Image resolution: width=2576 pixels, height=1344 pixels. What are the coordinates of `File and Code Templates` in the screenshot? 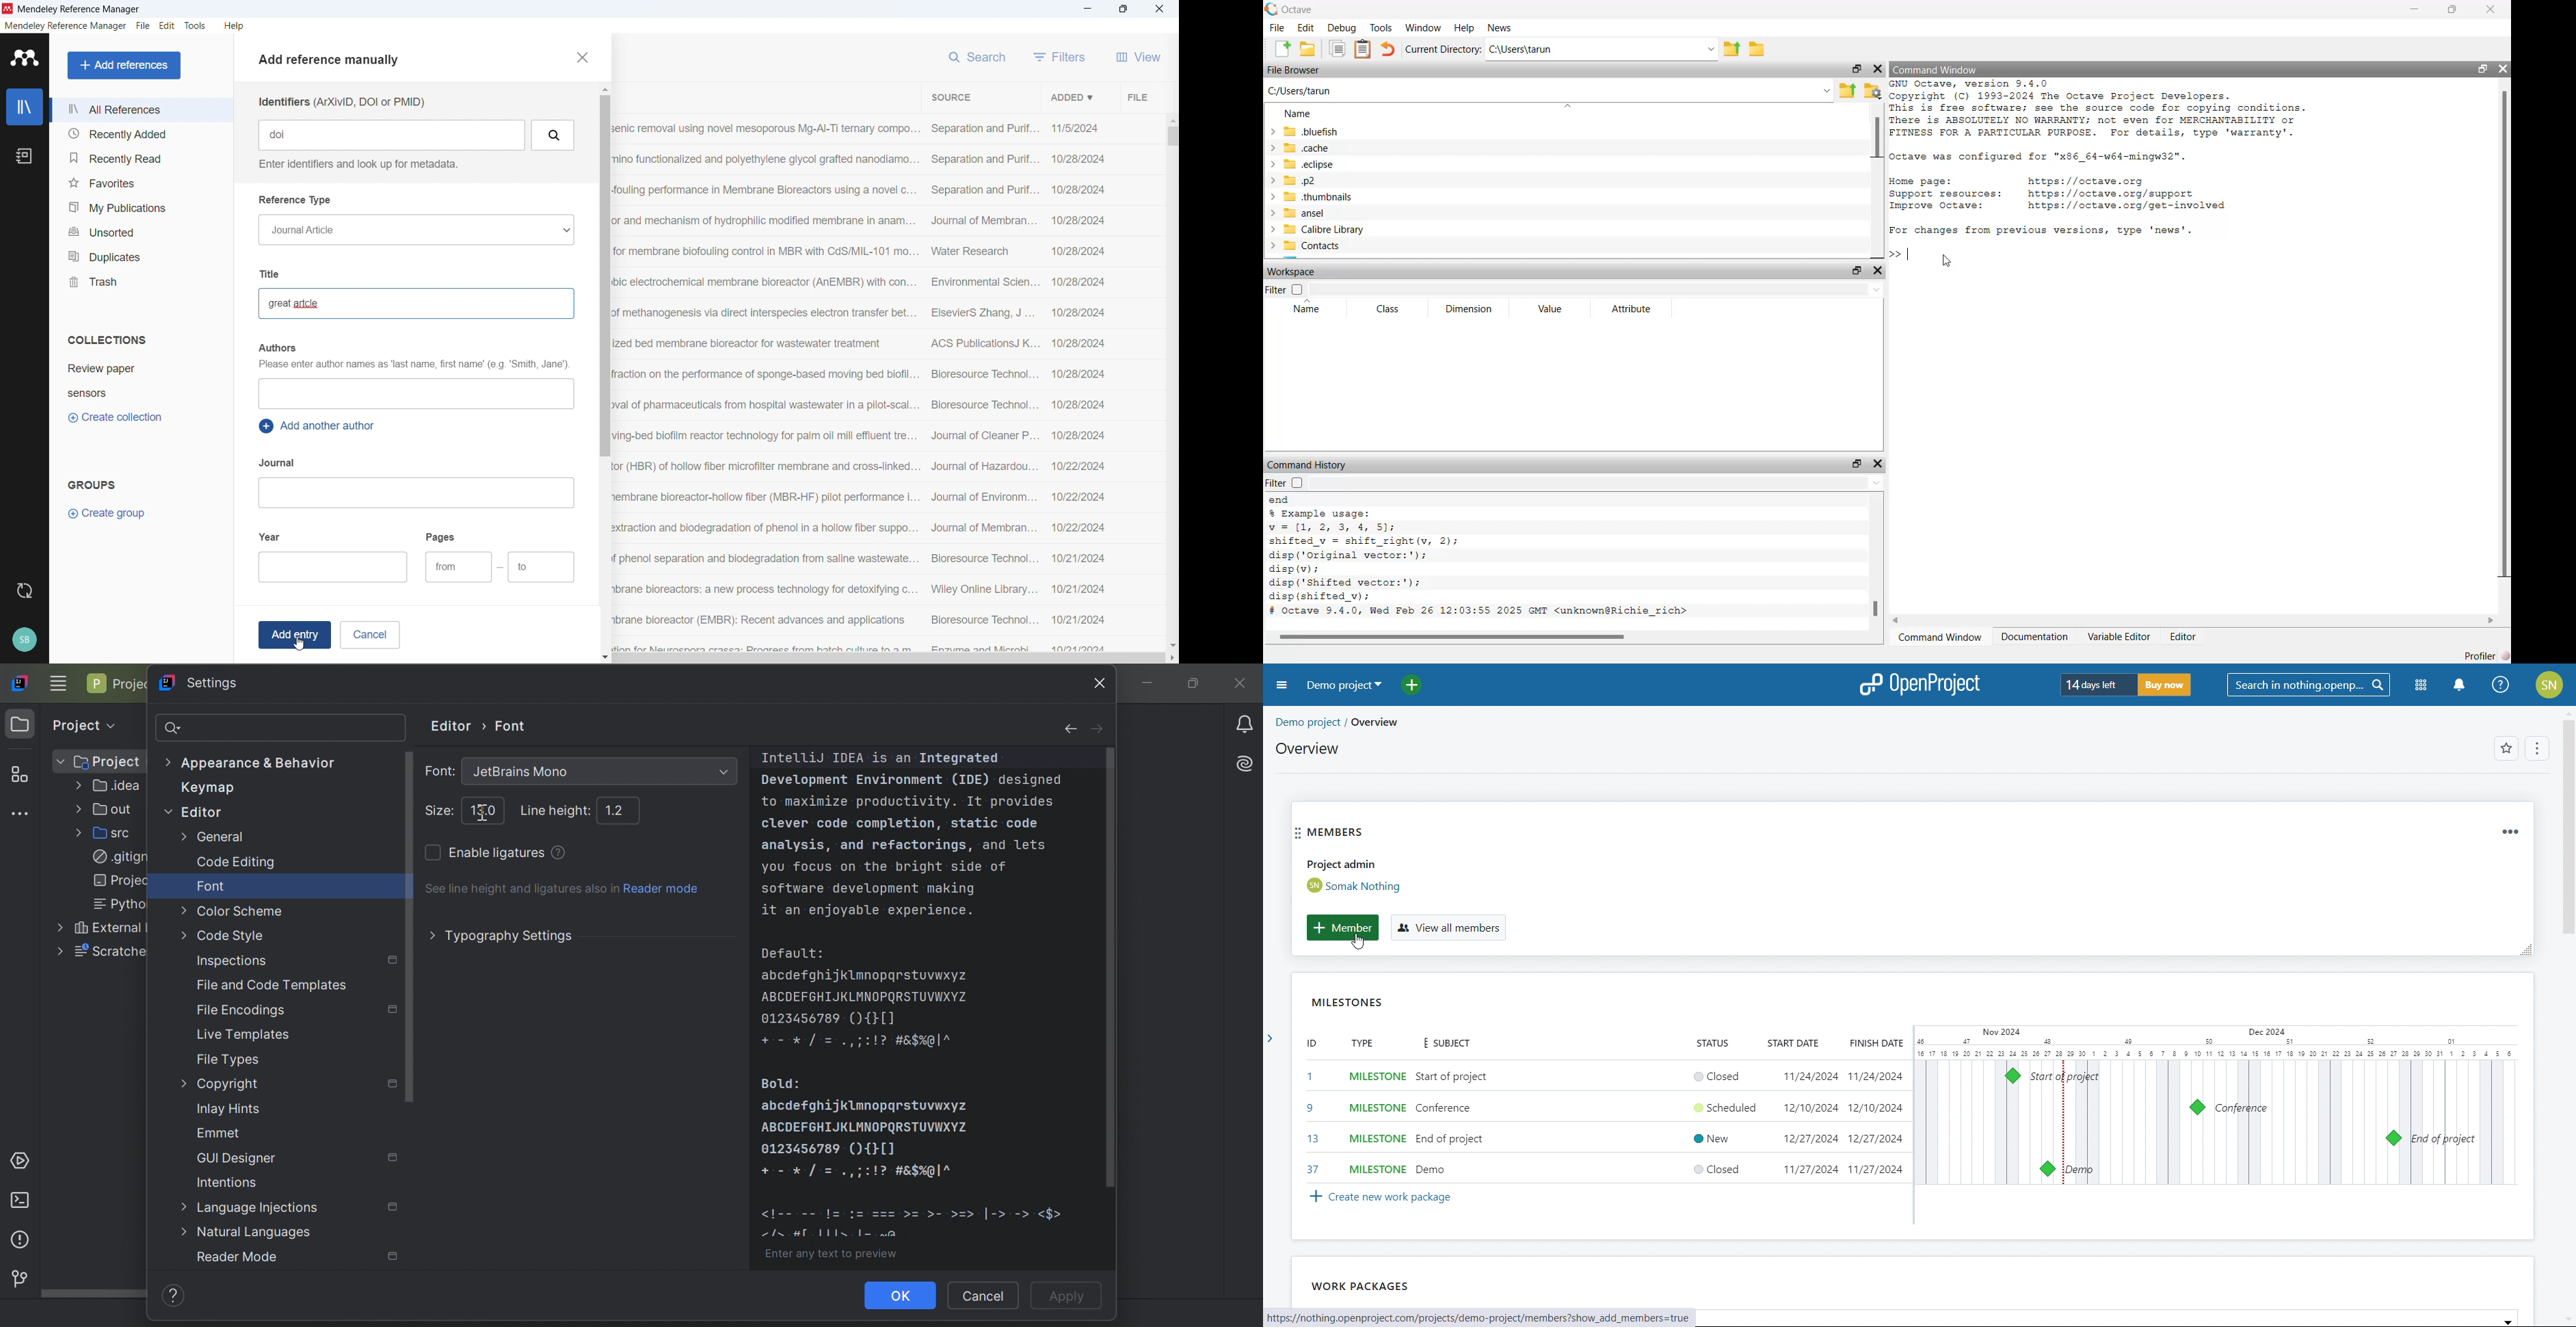 It's located at (275, 985).